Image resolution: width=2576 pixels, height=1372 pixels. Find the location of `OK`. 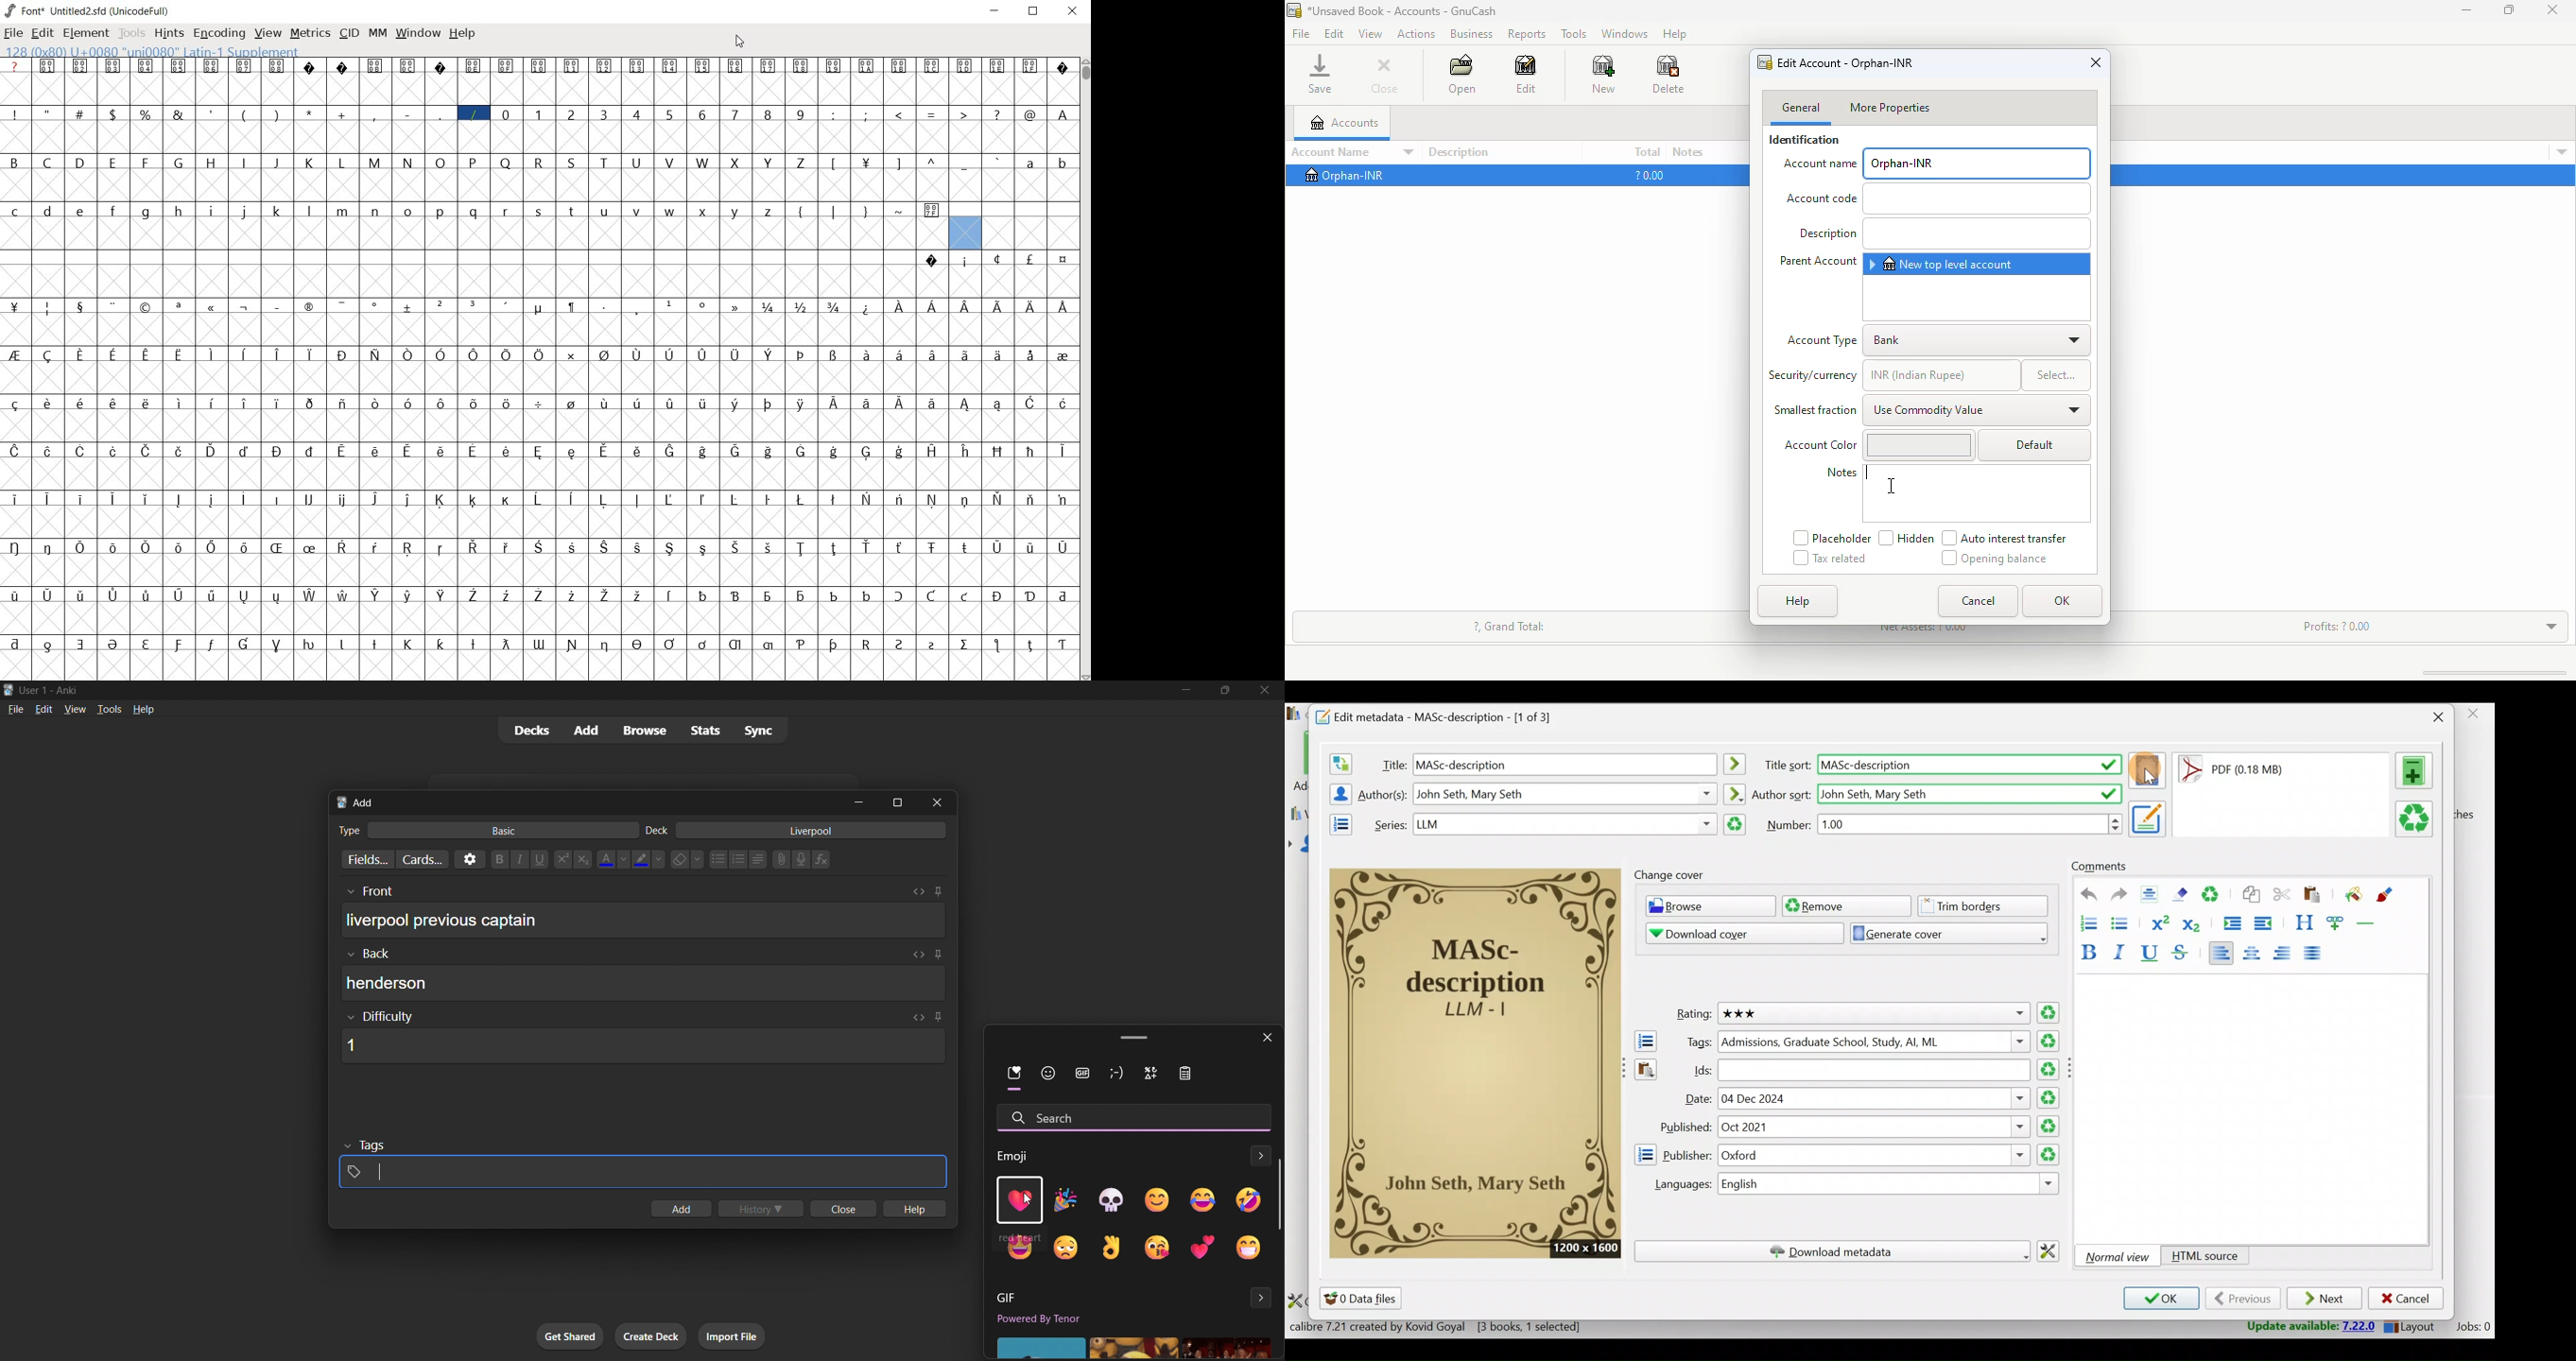

OK is located at coordinates (2062, 601).